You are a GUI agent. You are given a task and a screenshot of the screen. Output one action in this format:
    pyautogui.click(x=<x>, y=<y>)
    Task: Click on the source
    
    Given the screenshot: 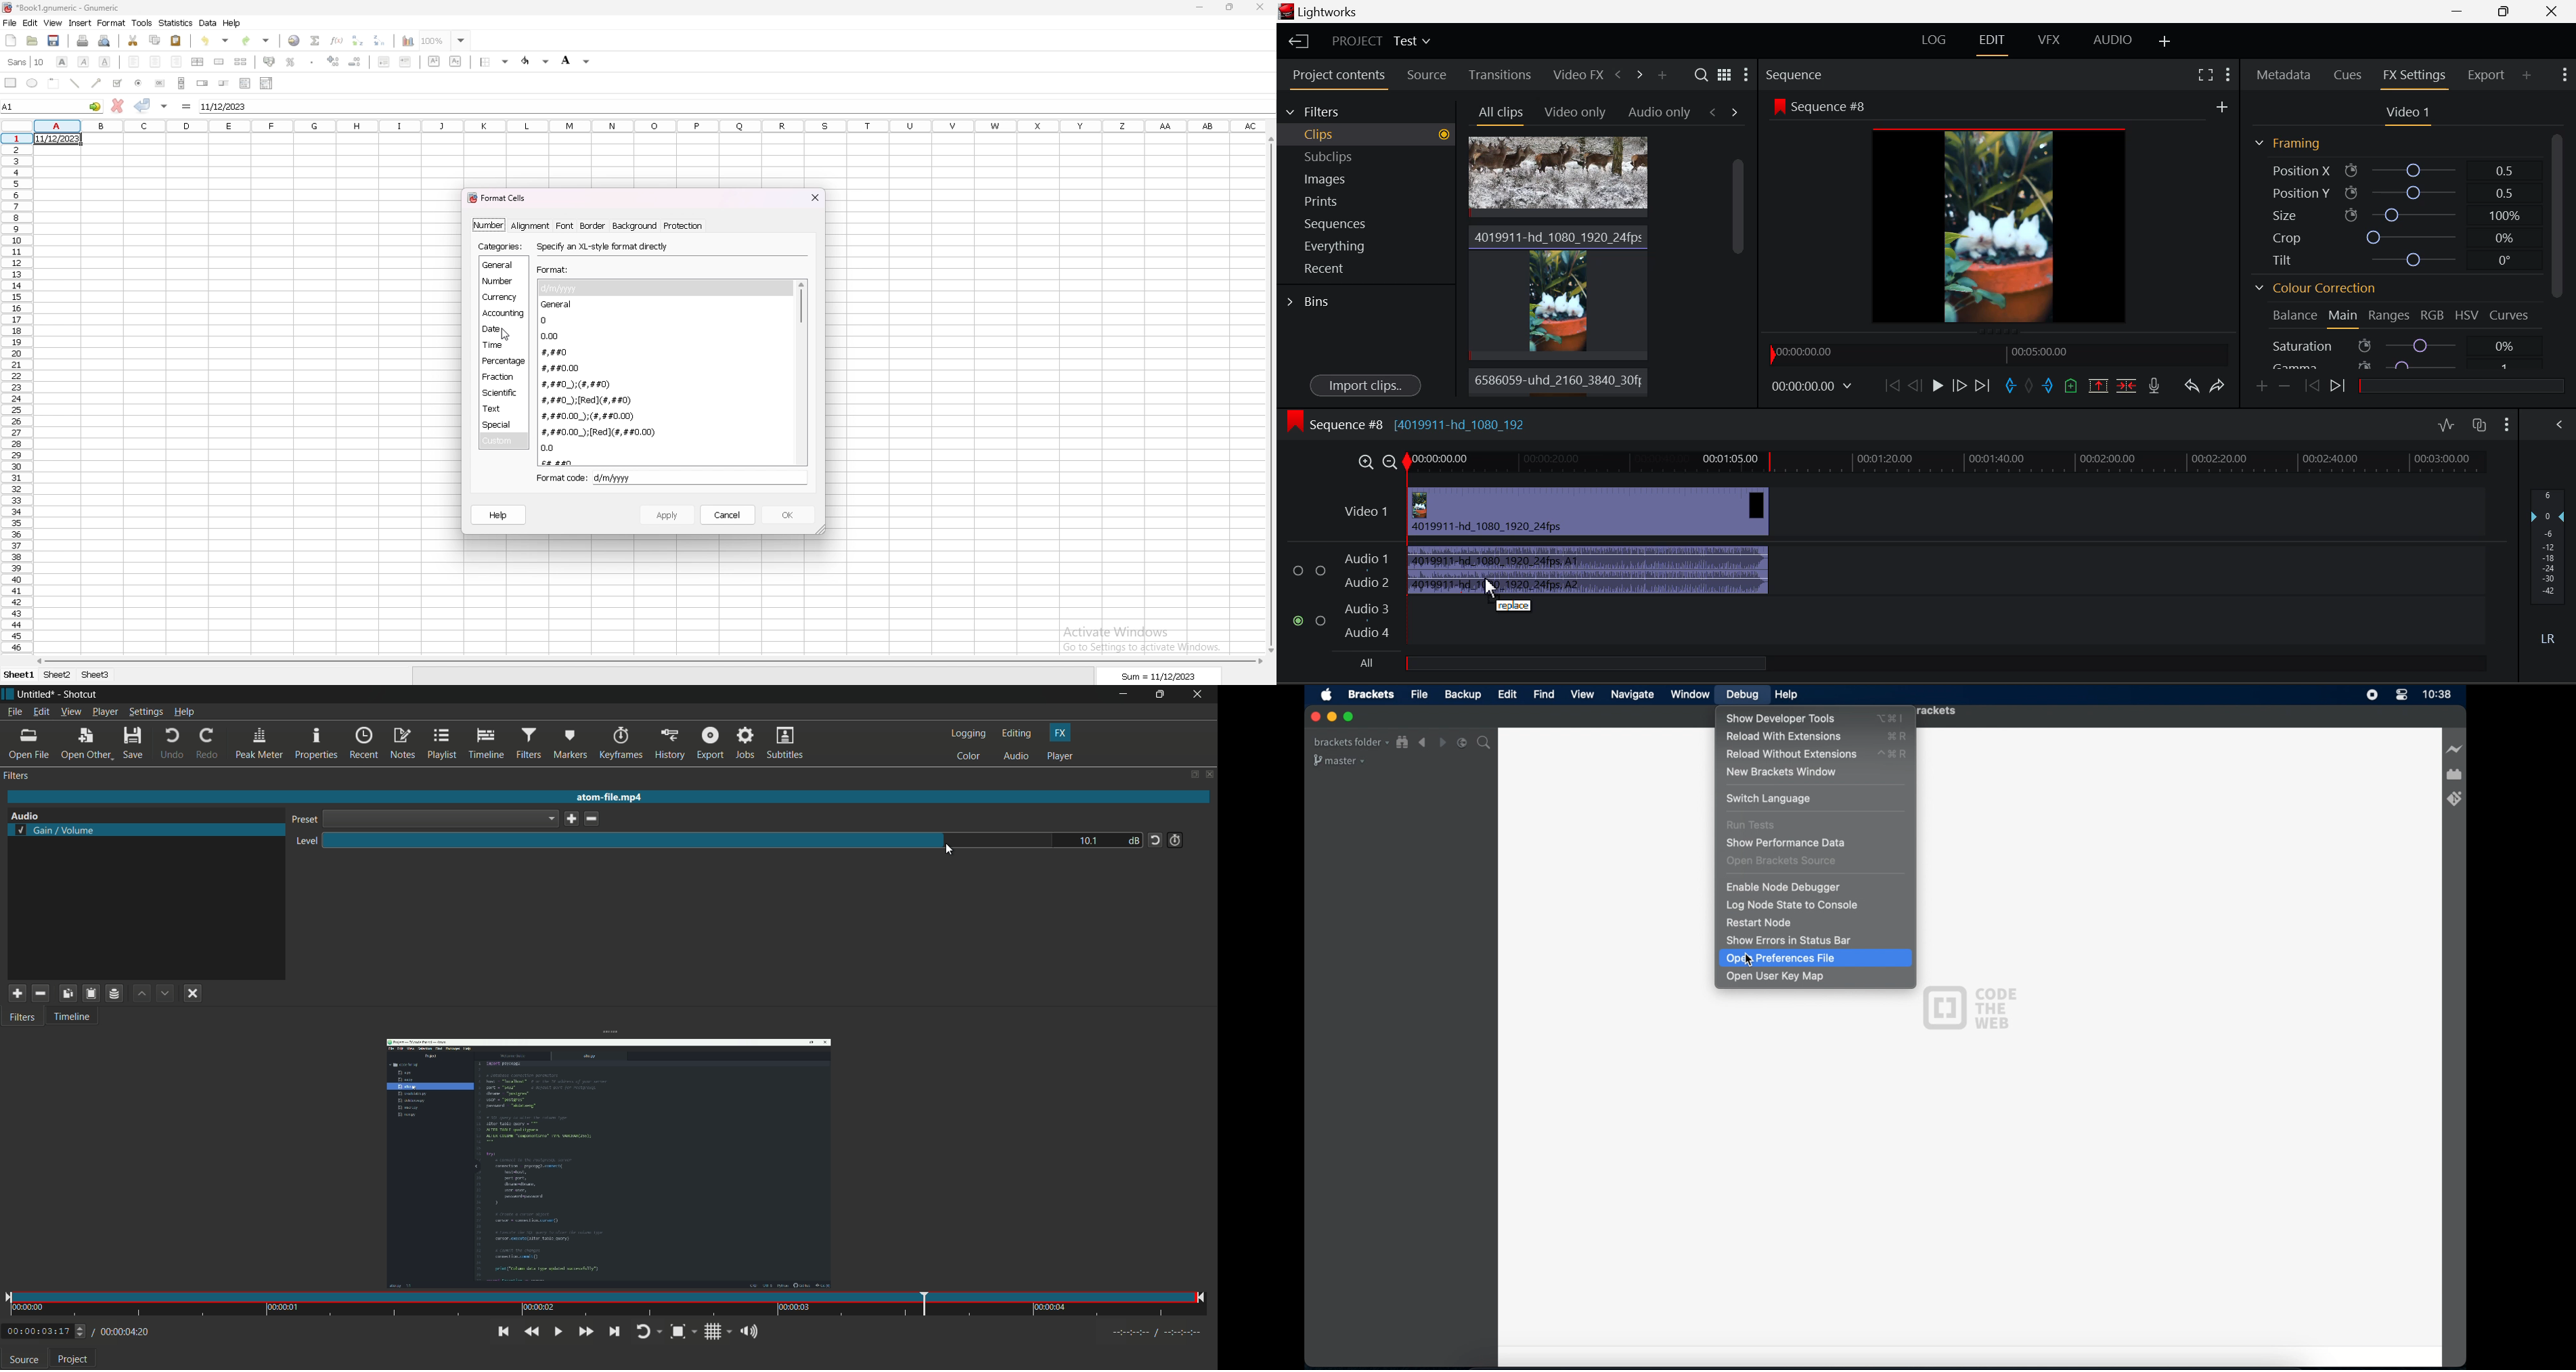 What is the action you would take?
    pyautogui.click(x=24, y=1359)
    